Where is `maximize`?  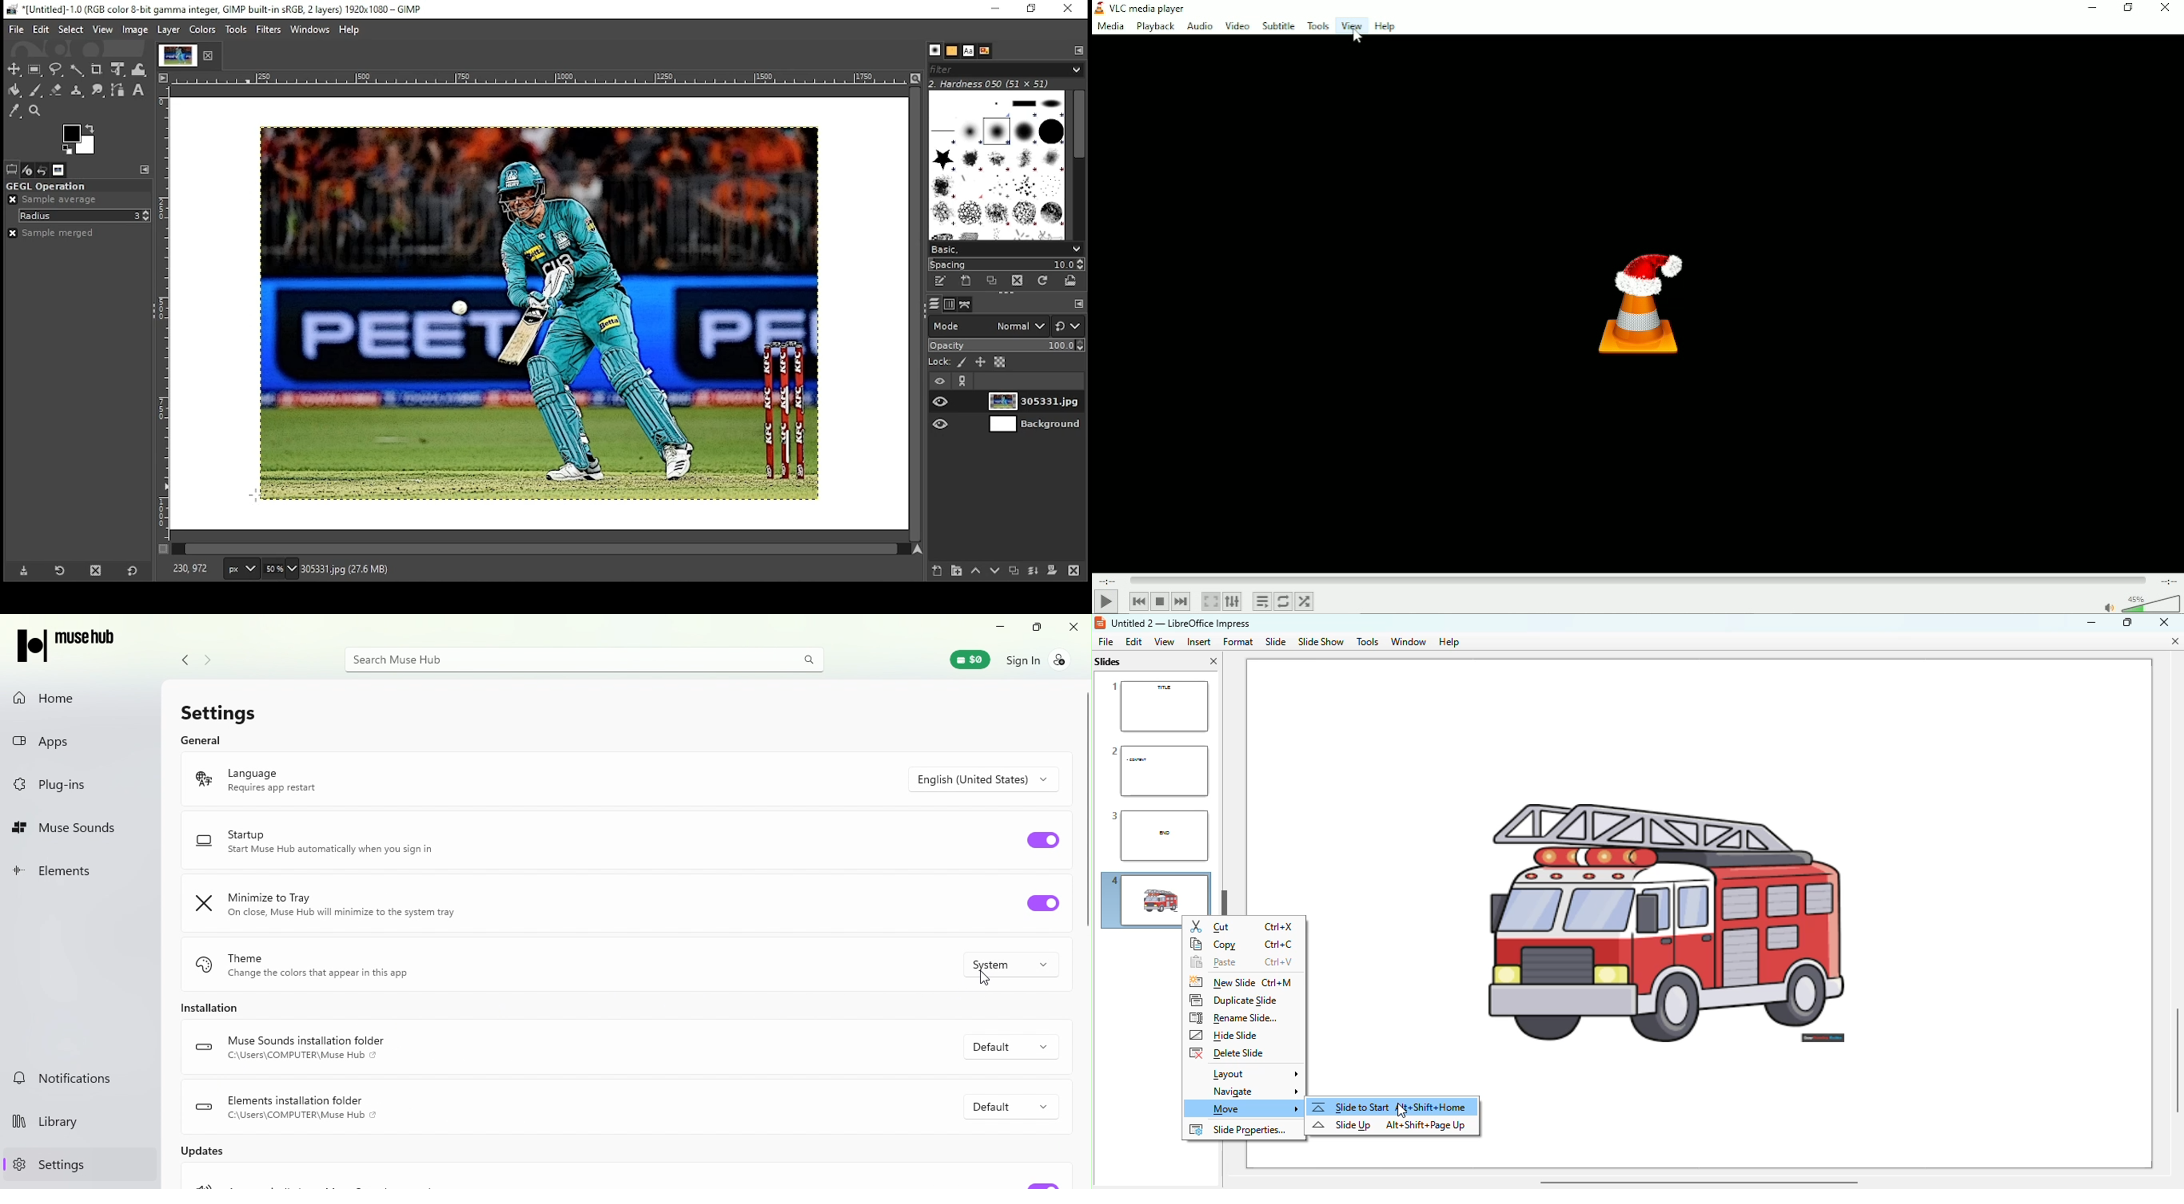
maximize is located at coordinates (2127, 621).